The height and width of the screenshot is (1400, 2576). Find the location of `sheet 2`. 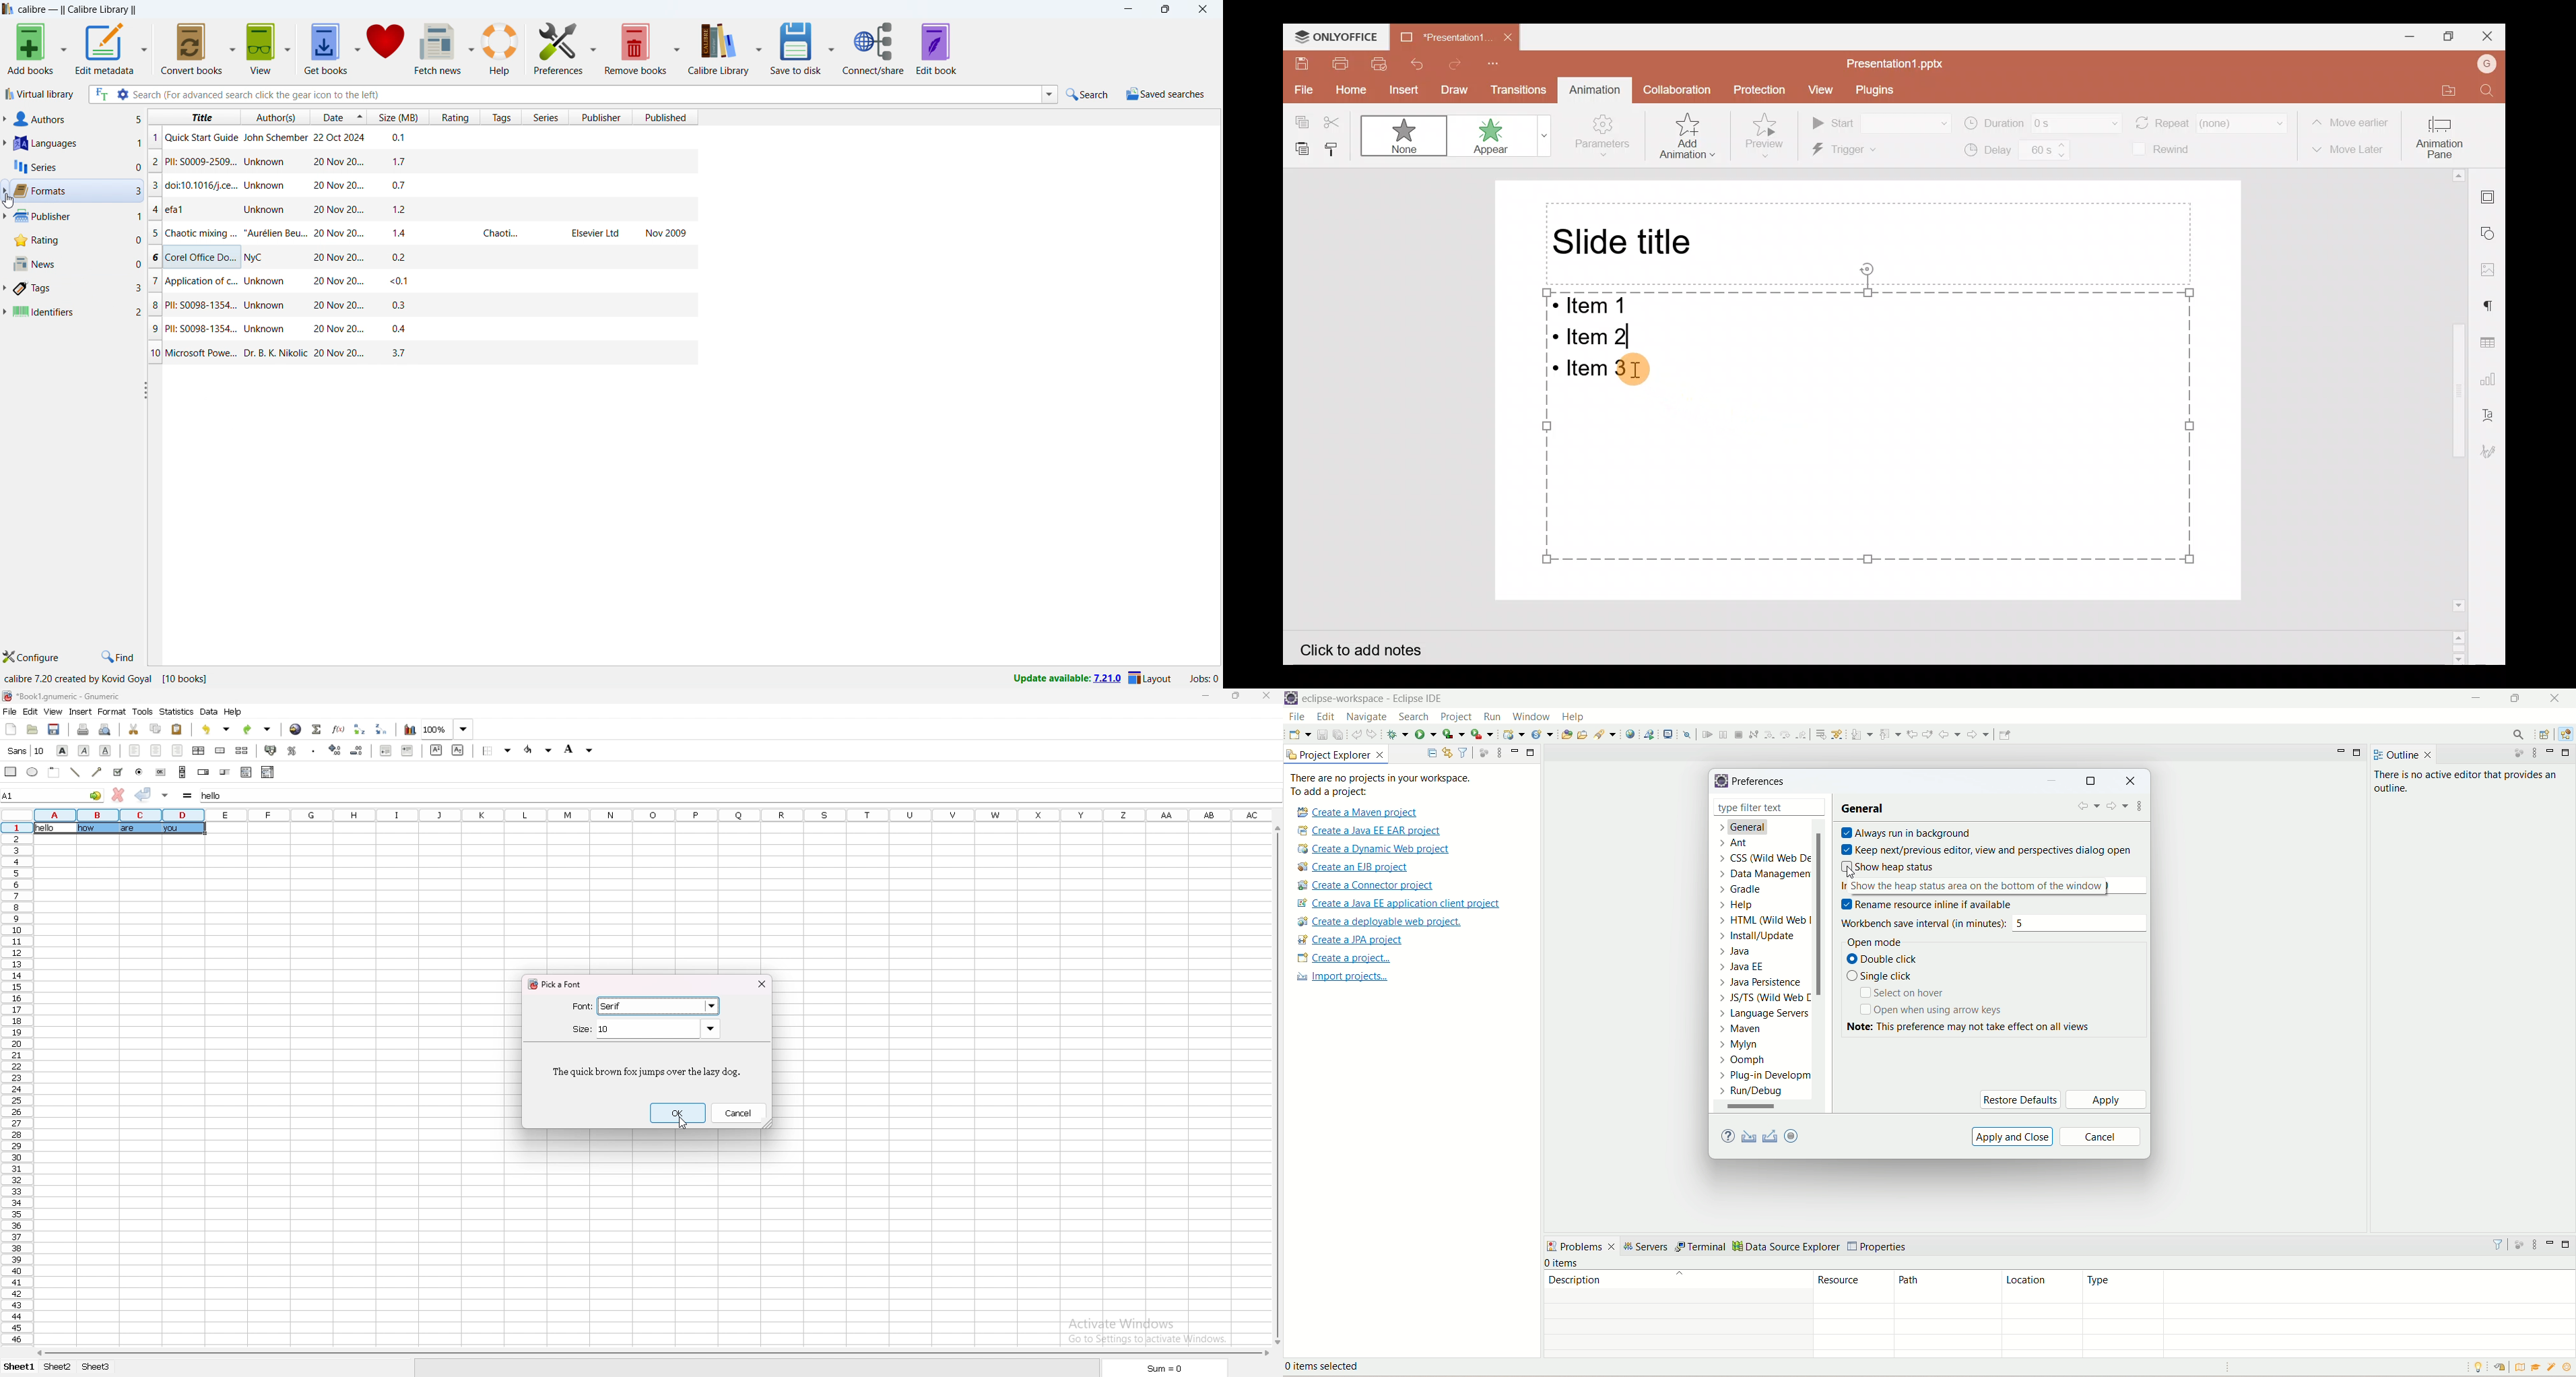

sheet 2 is located at coordinates (58, 1367).